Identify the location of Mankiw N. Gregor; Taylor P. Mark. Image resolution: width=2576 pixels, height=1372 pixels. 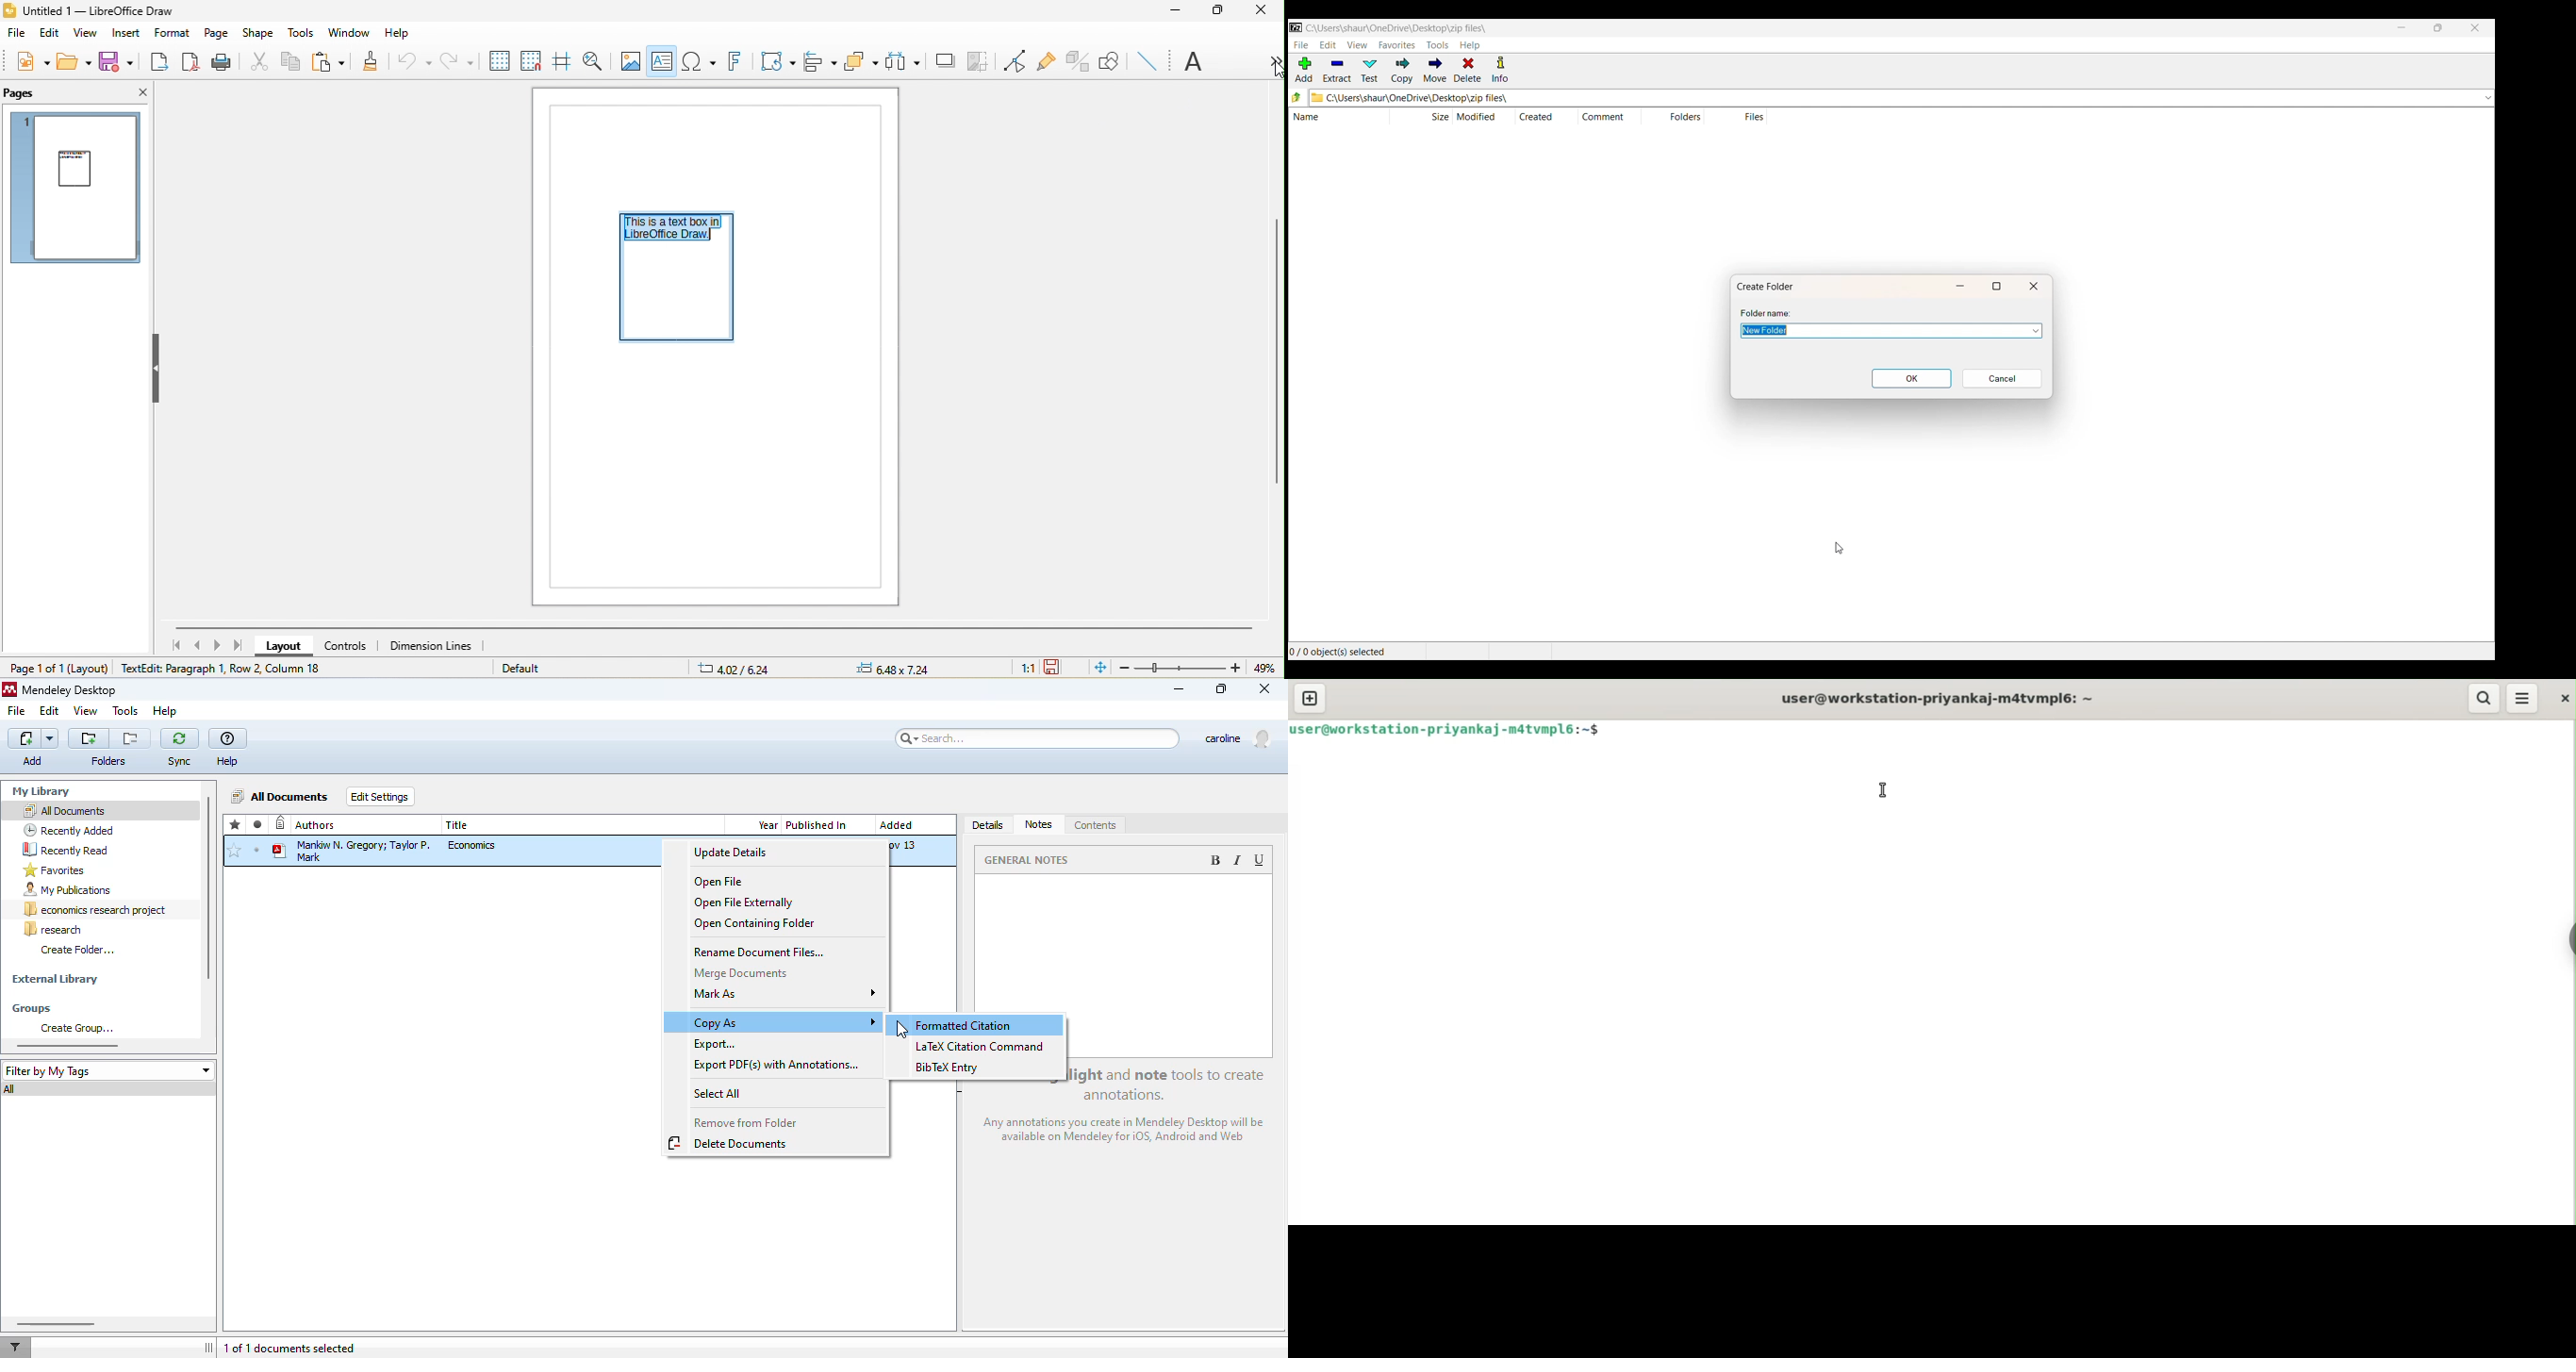
(353, 850).